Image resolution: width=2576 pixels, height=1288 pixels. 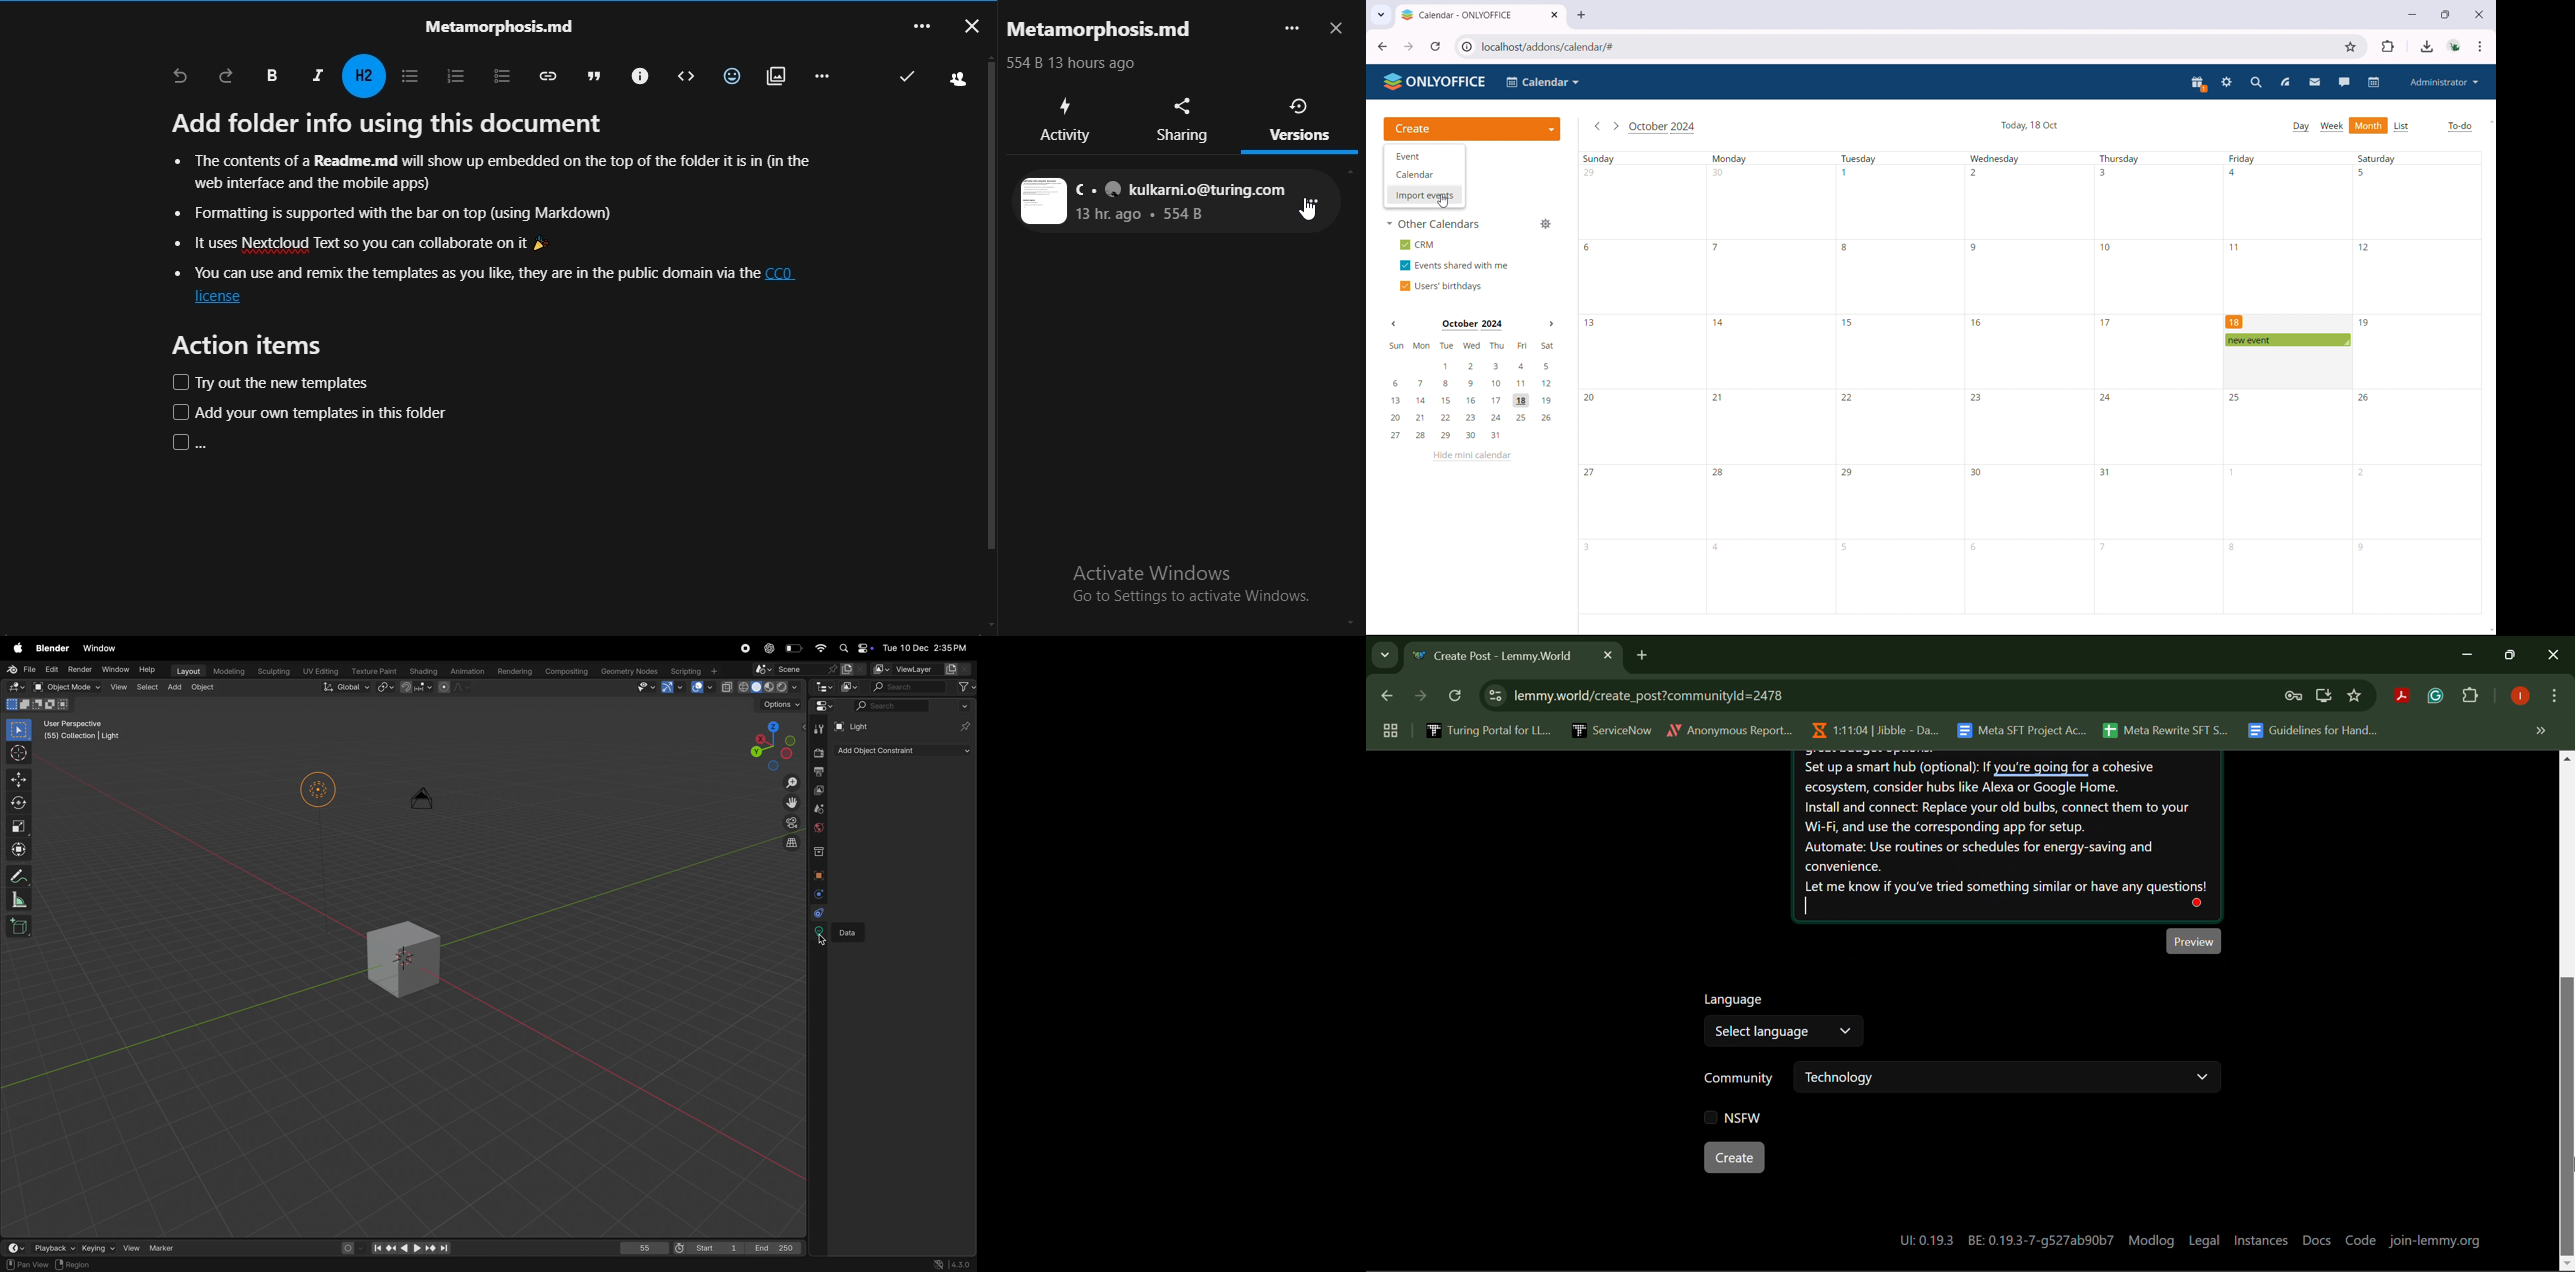 I want to click on 20, so click(x=1592, y=398).